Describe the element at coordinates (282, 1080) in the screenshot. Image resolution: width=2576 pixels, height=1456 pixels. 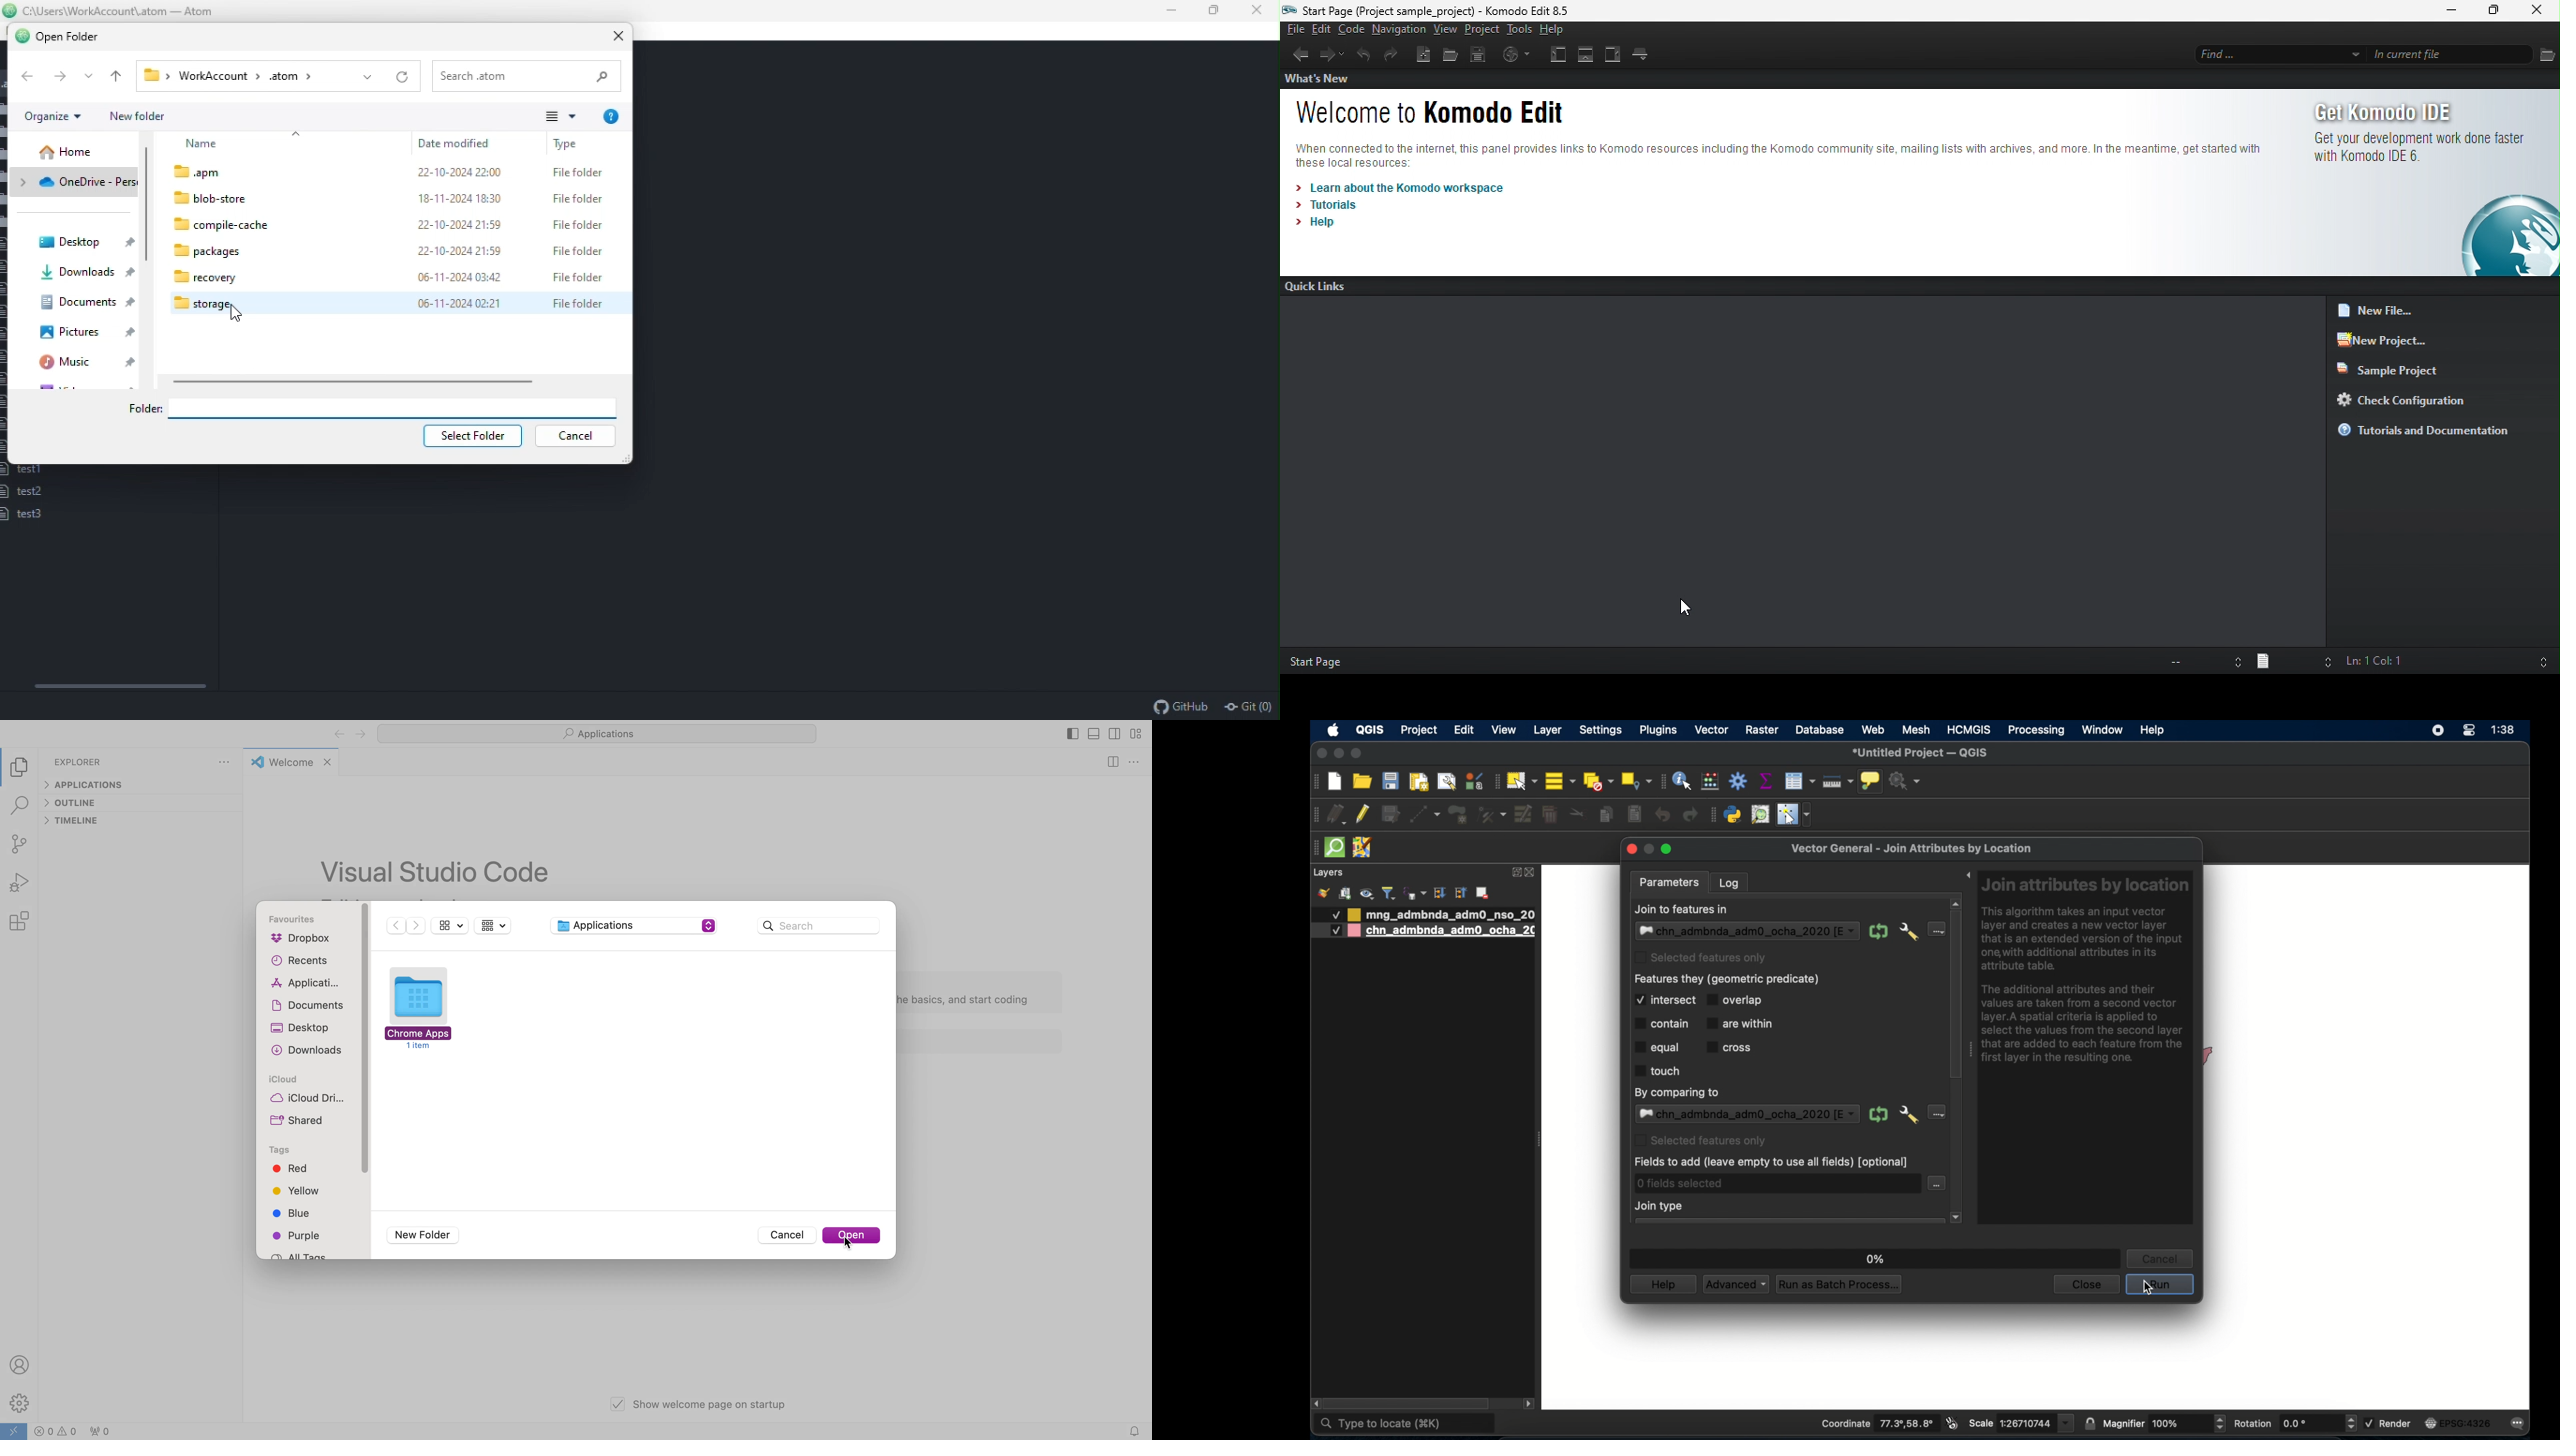
I see `icloud` at that location.